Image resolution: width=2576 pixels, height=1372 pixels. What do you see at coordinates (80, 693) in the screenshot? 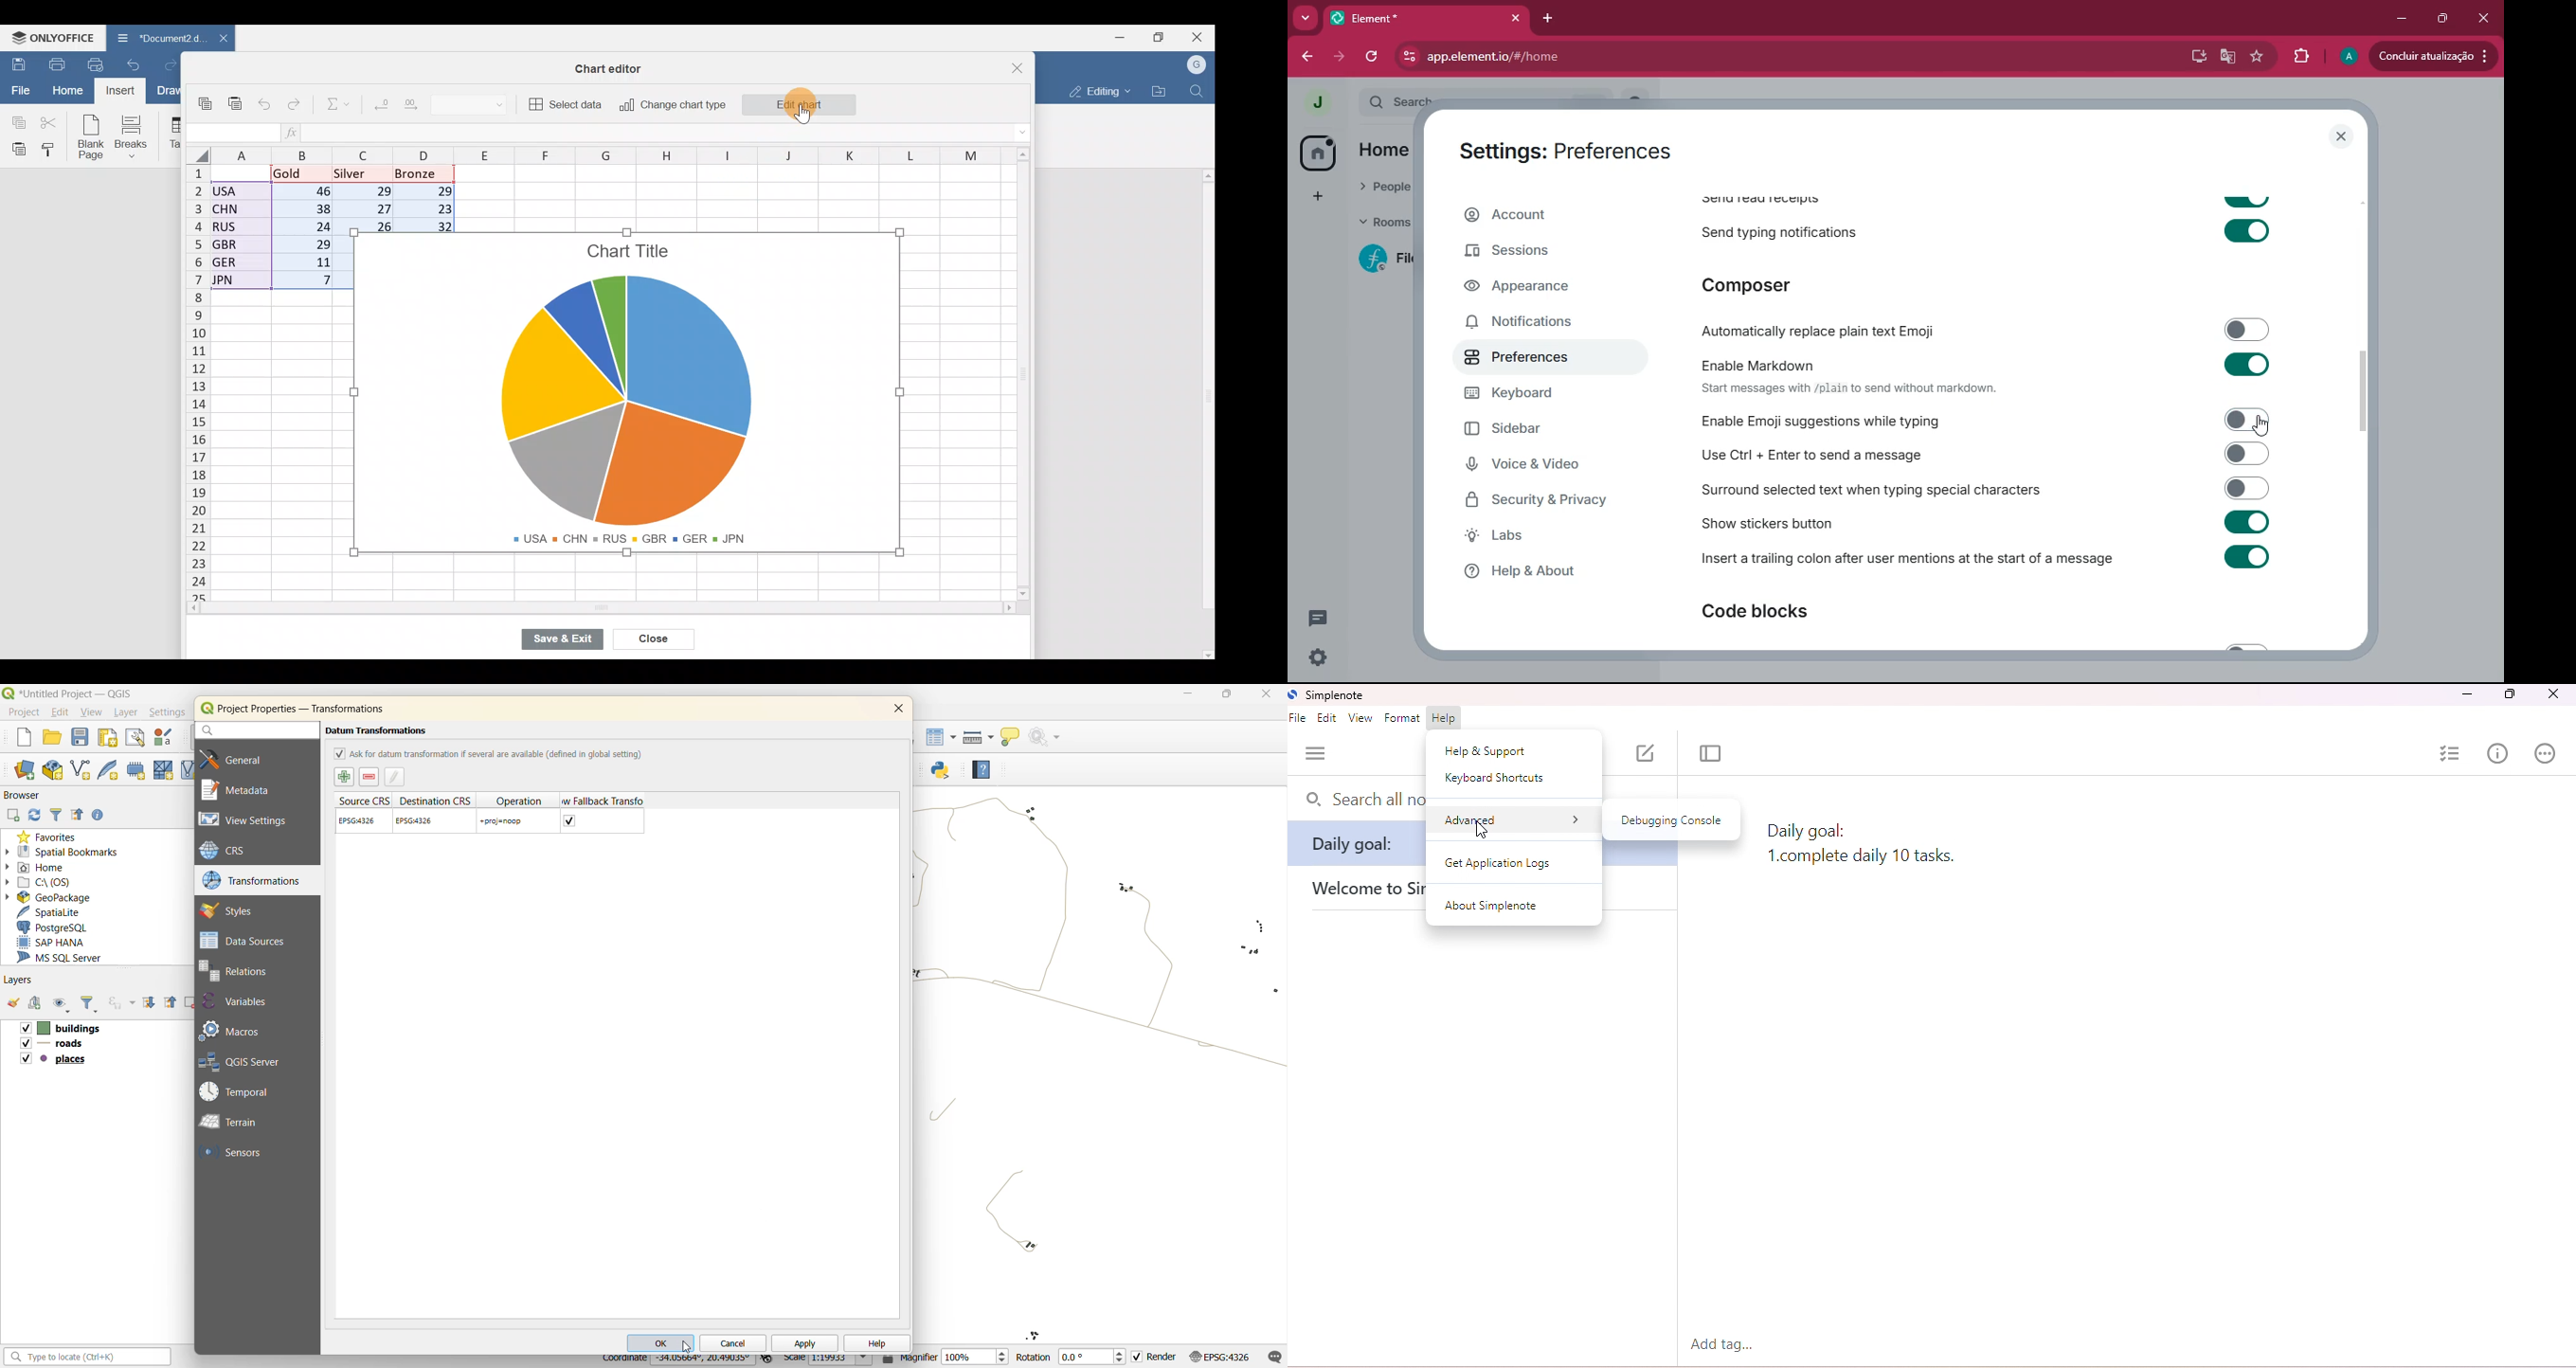
I see `*Untitled Project — QGIS` at bounding box center [80, 693].